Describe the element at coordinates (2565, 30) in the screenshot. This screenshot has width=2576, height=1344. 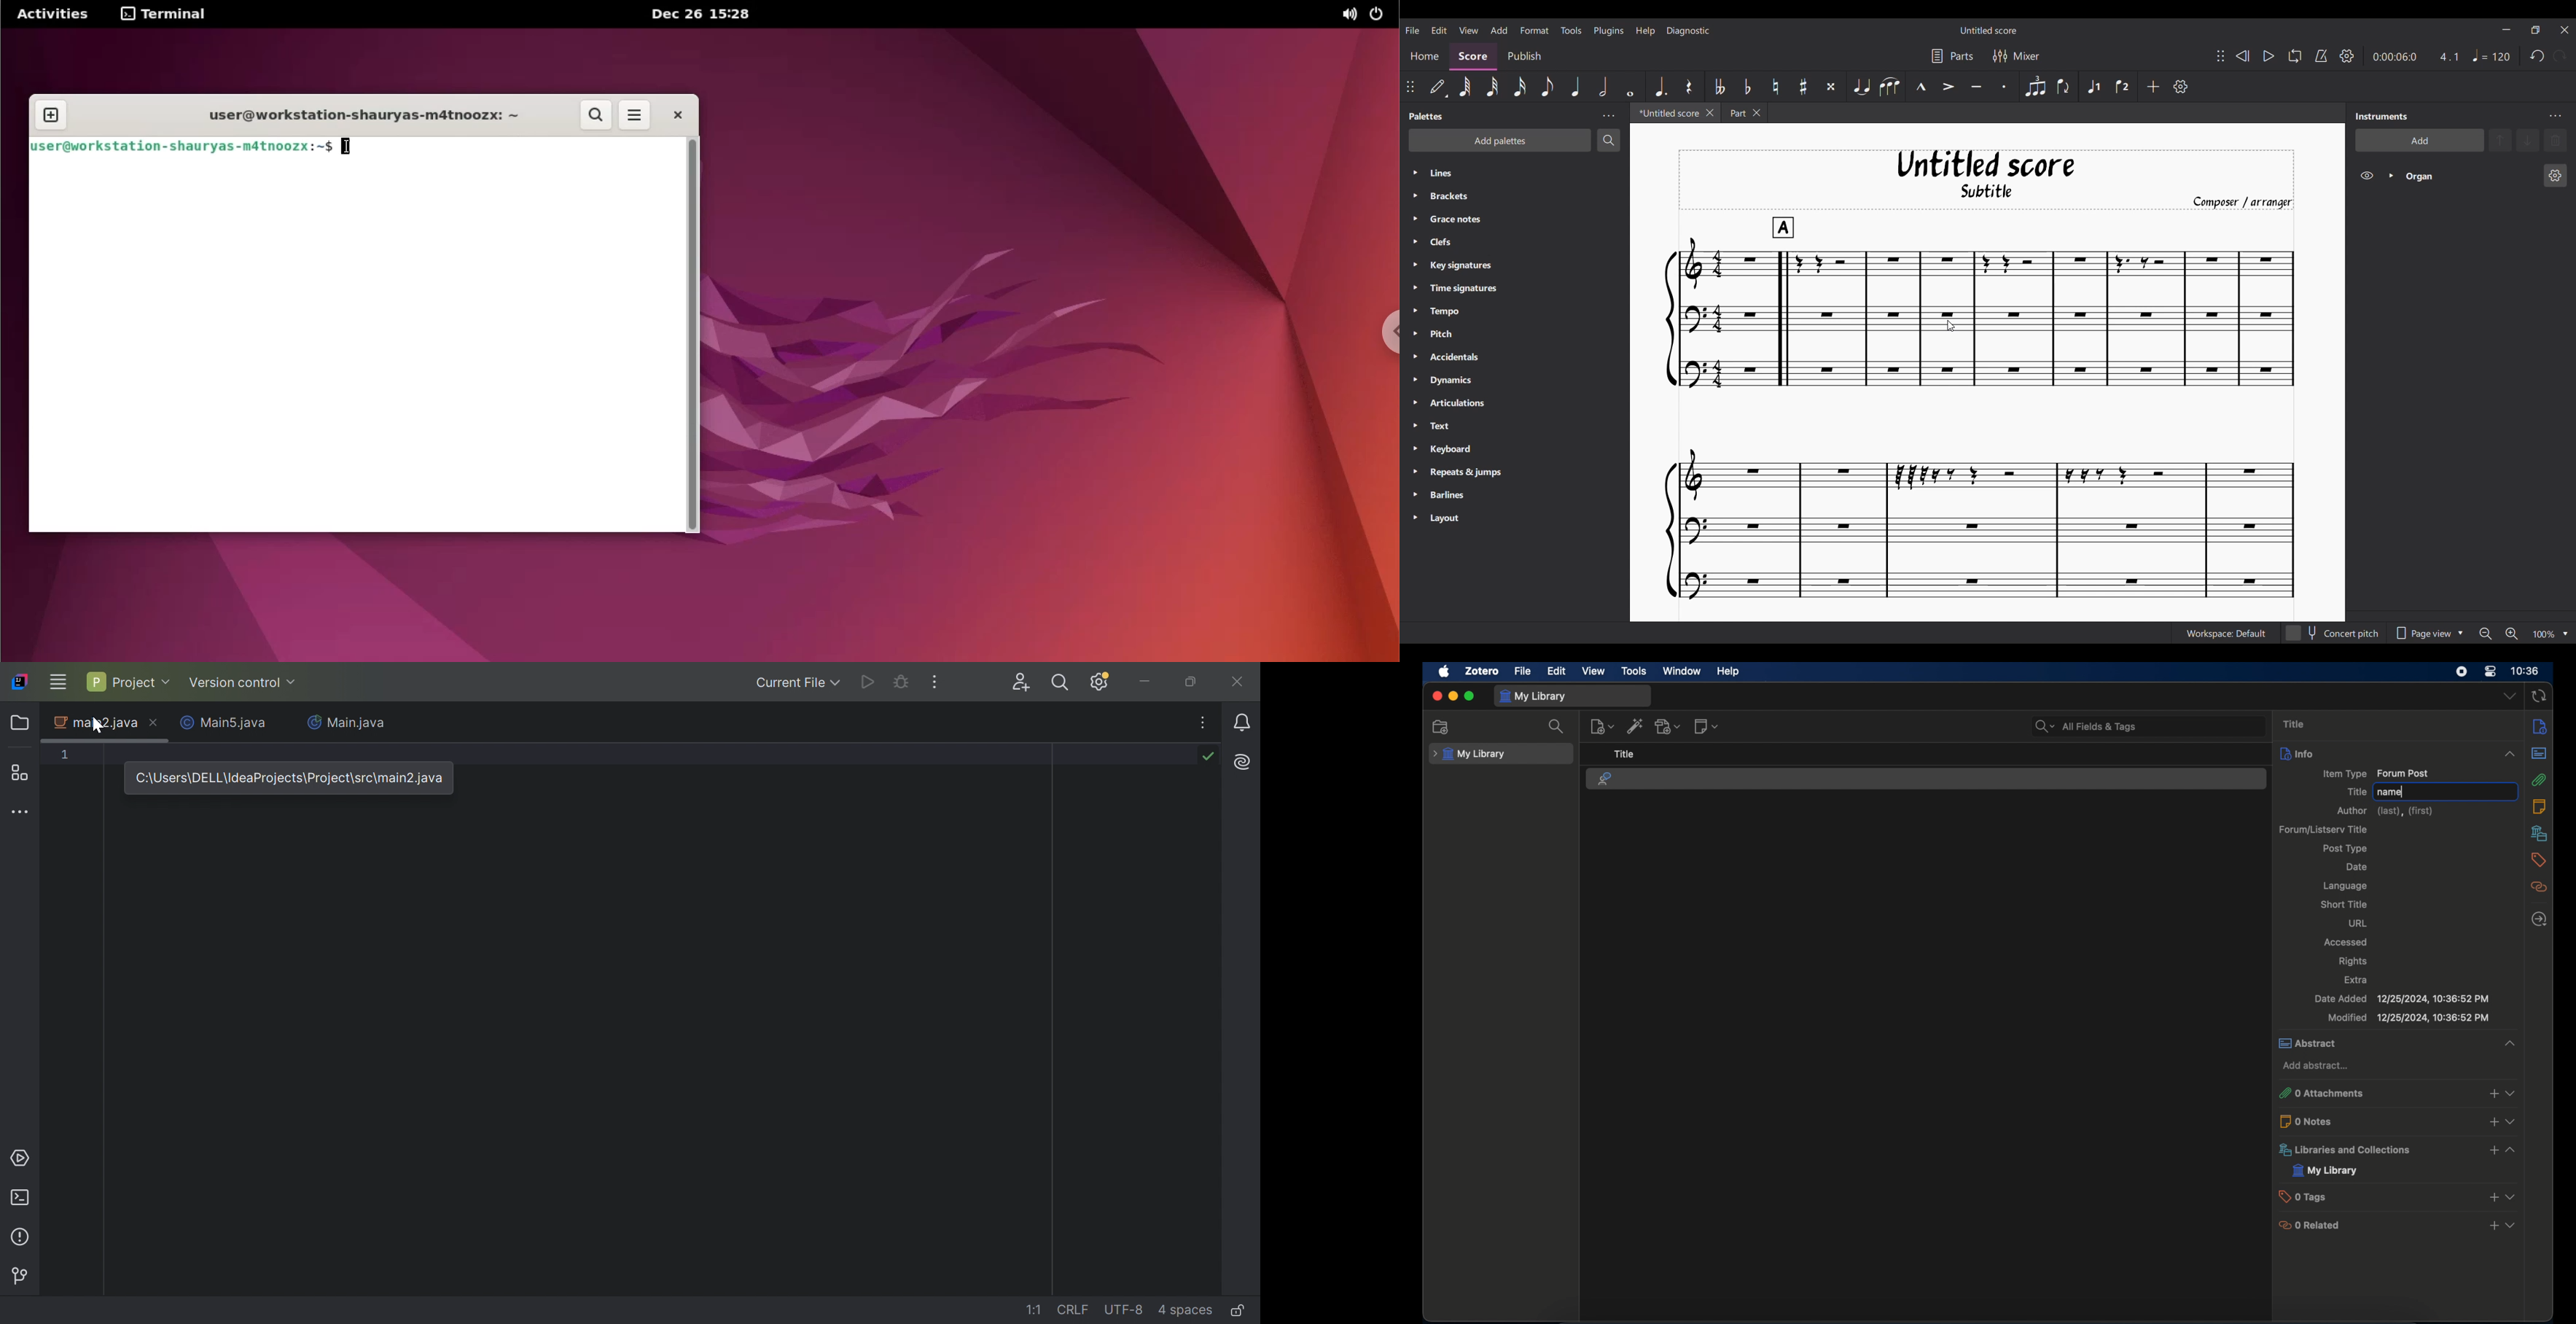
I see `Close interface` at that location.